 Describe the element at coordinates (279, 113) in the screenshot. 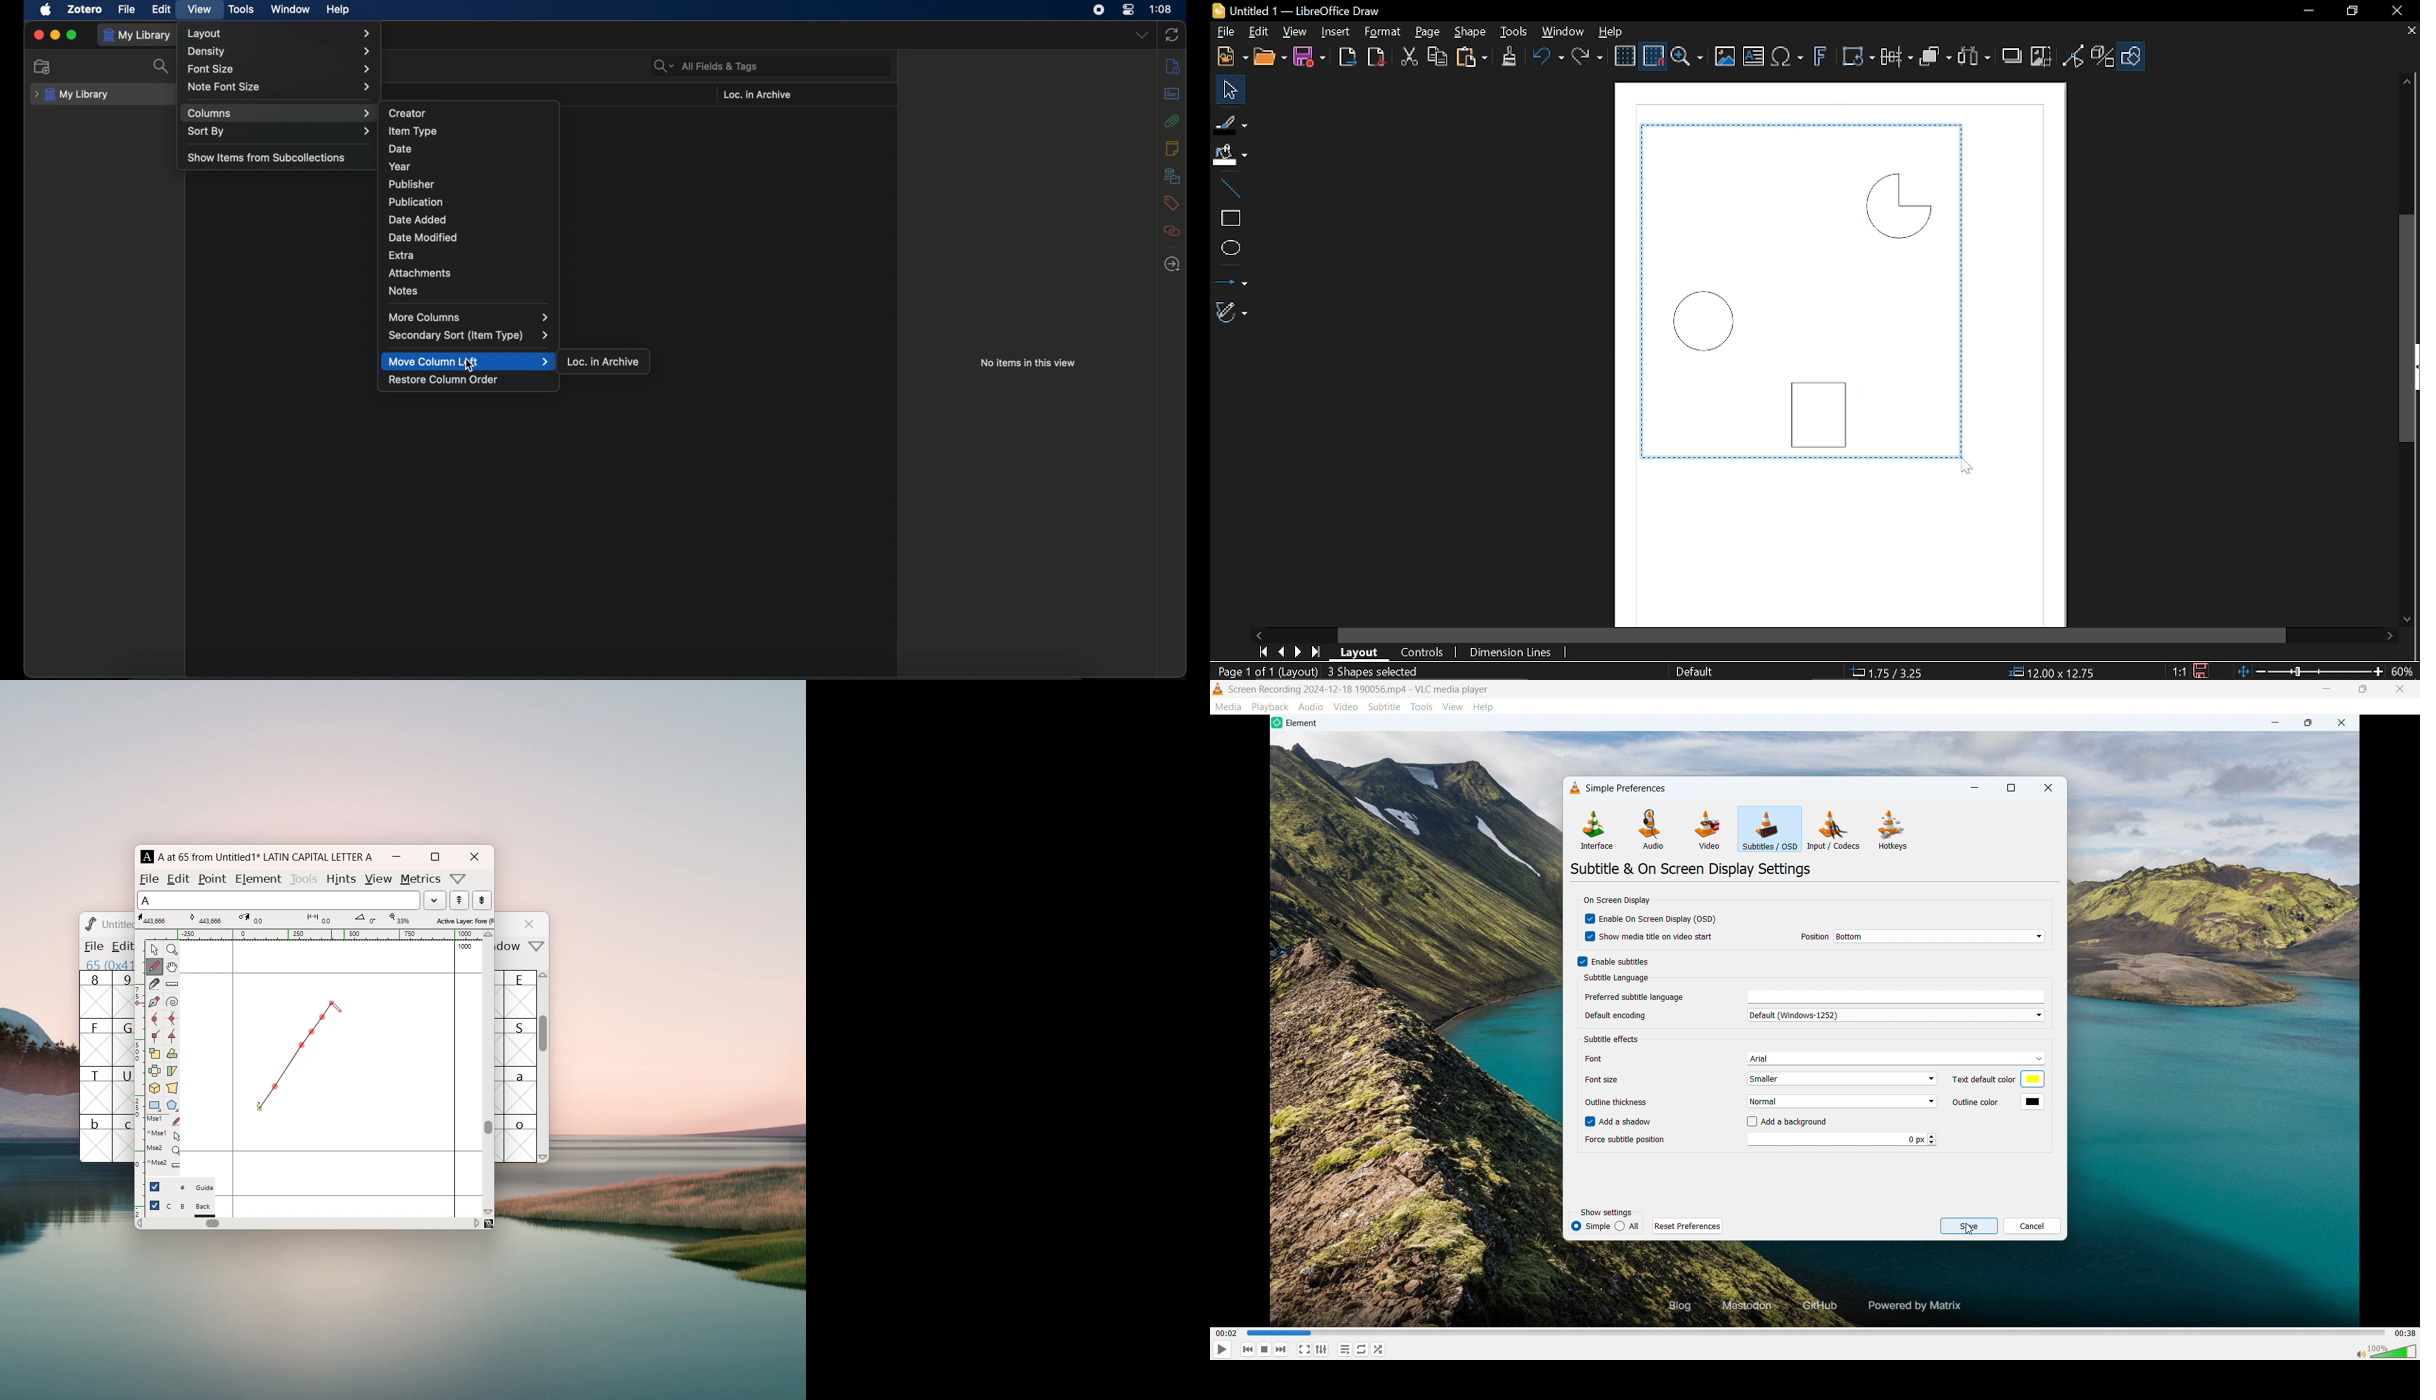

I see `columns` at that location.